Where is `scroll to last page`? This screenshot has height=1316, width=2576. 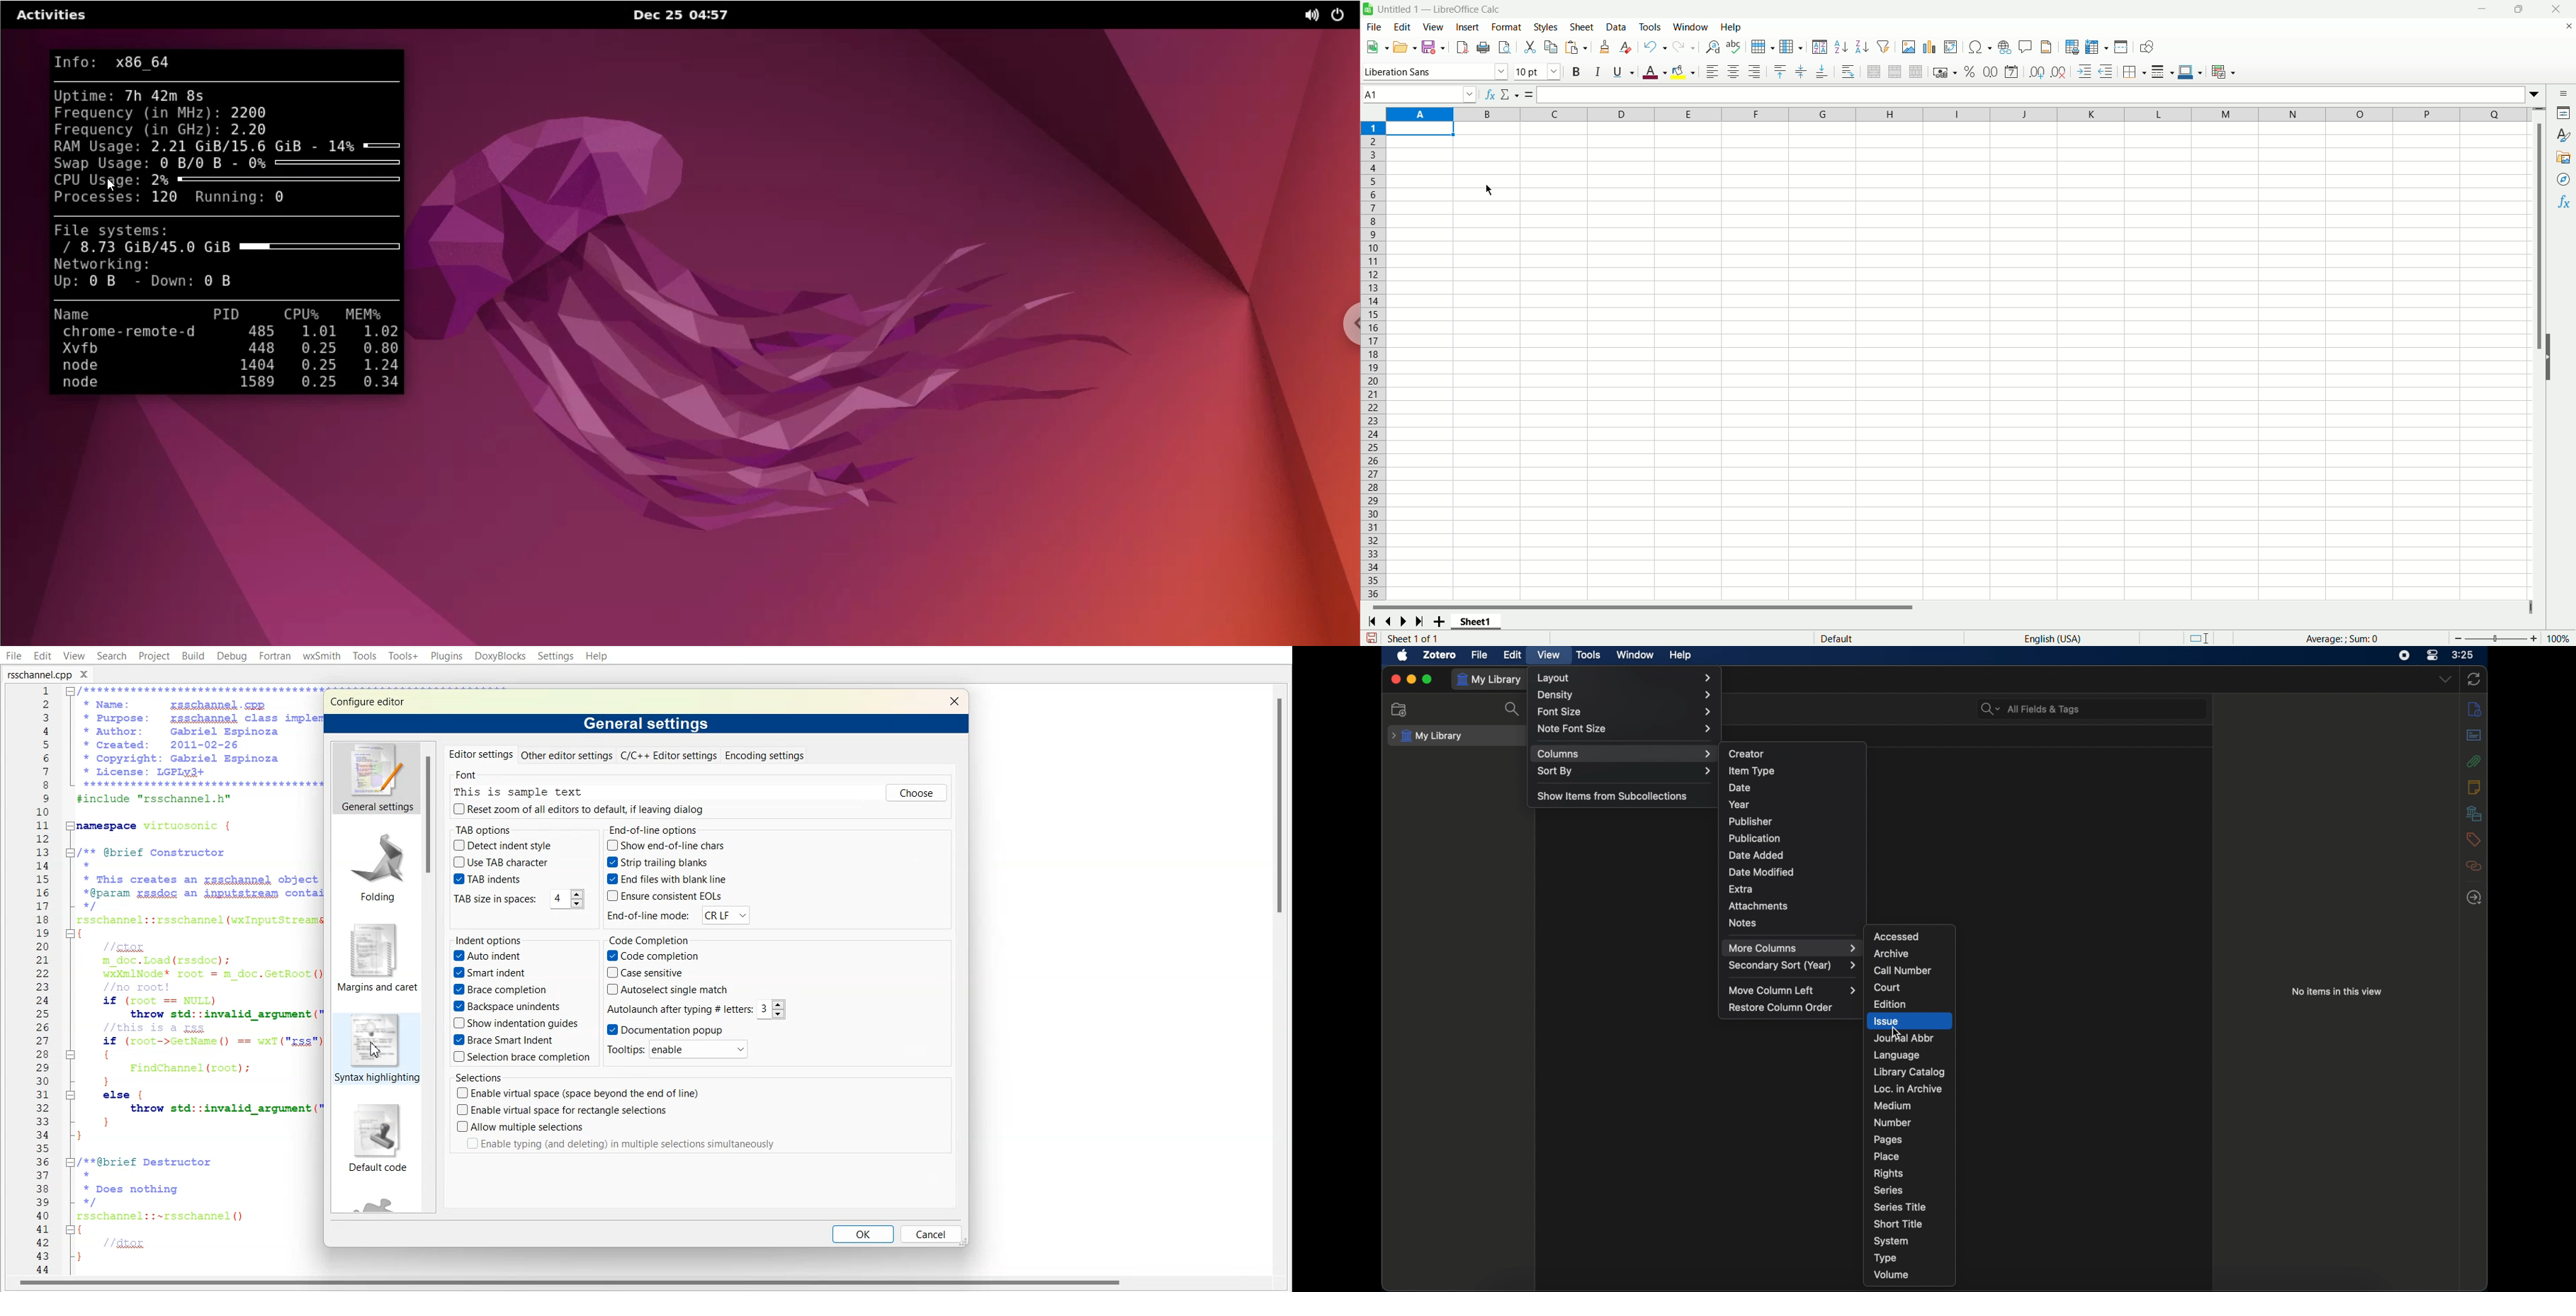 scroll to last page is located at coordinates (1420, 621).